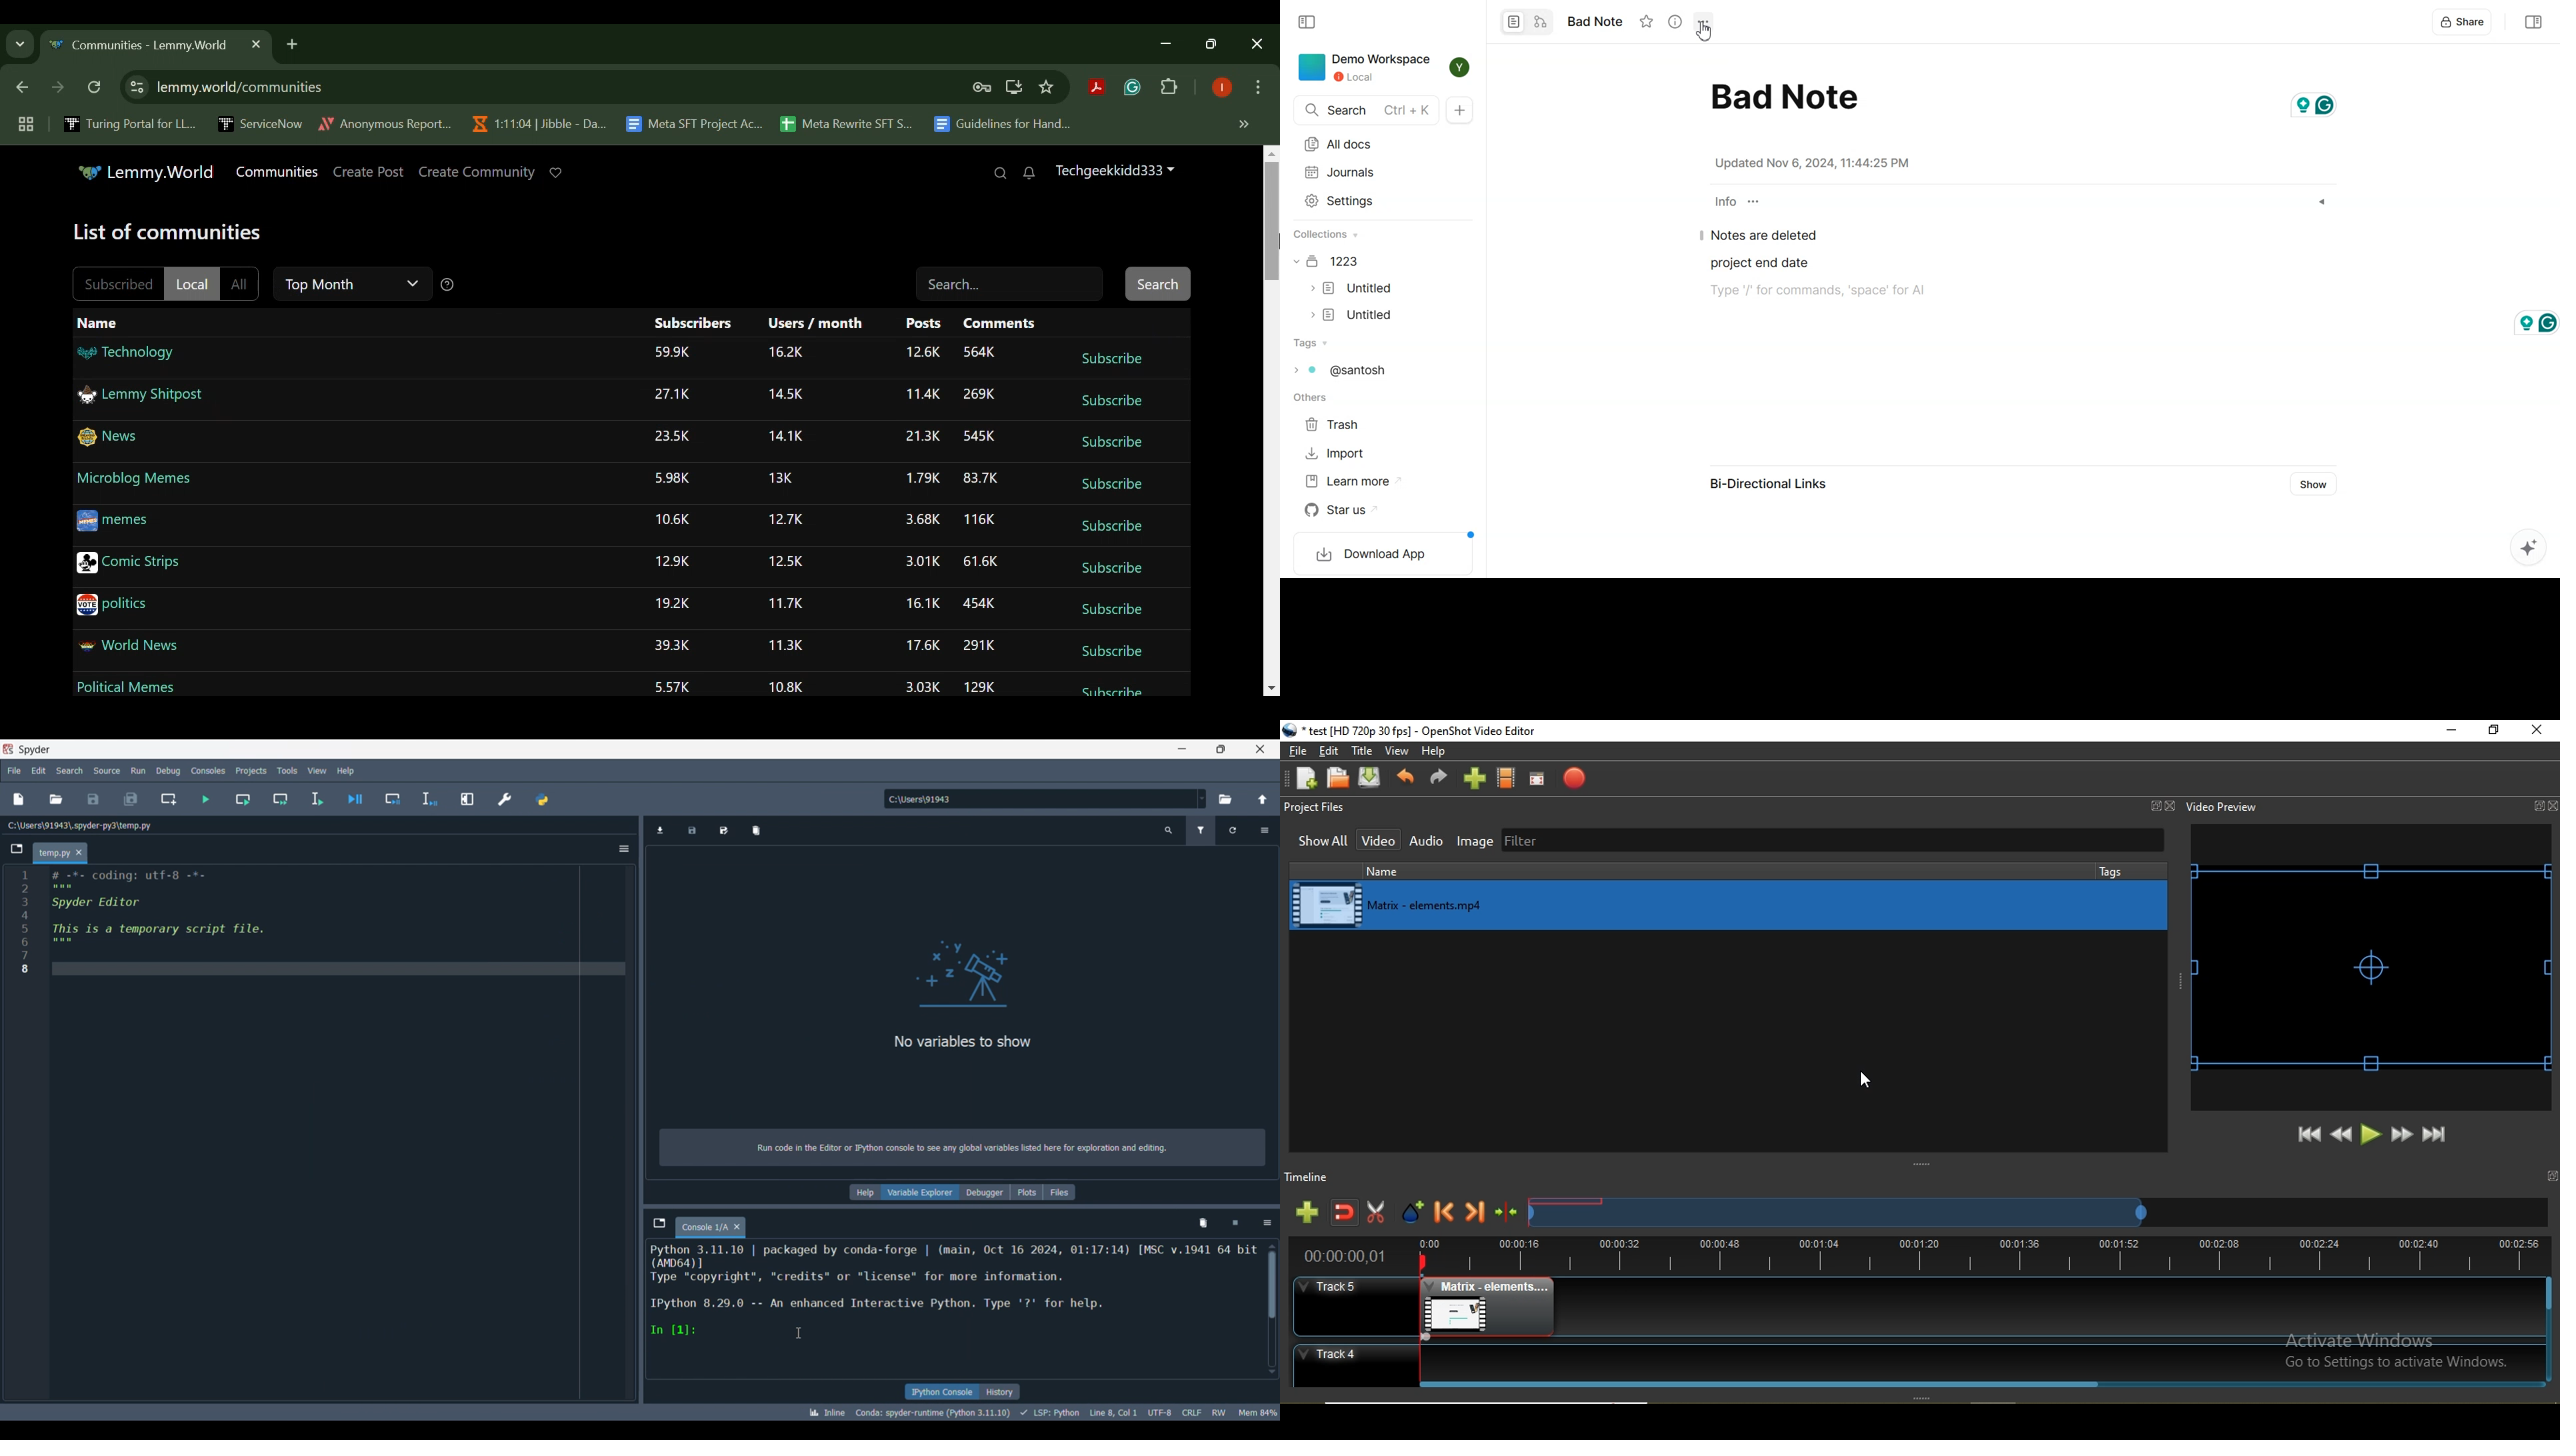 Image resolution: width=2576 pixels, height=1456 pixels. I want to click on others, so click(1311, 399).